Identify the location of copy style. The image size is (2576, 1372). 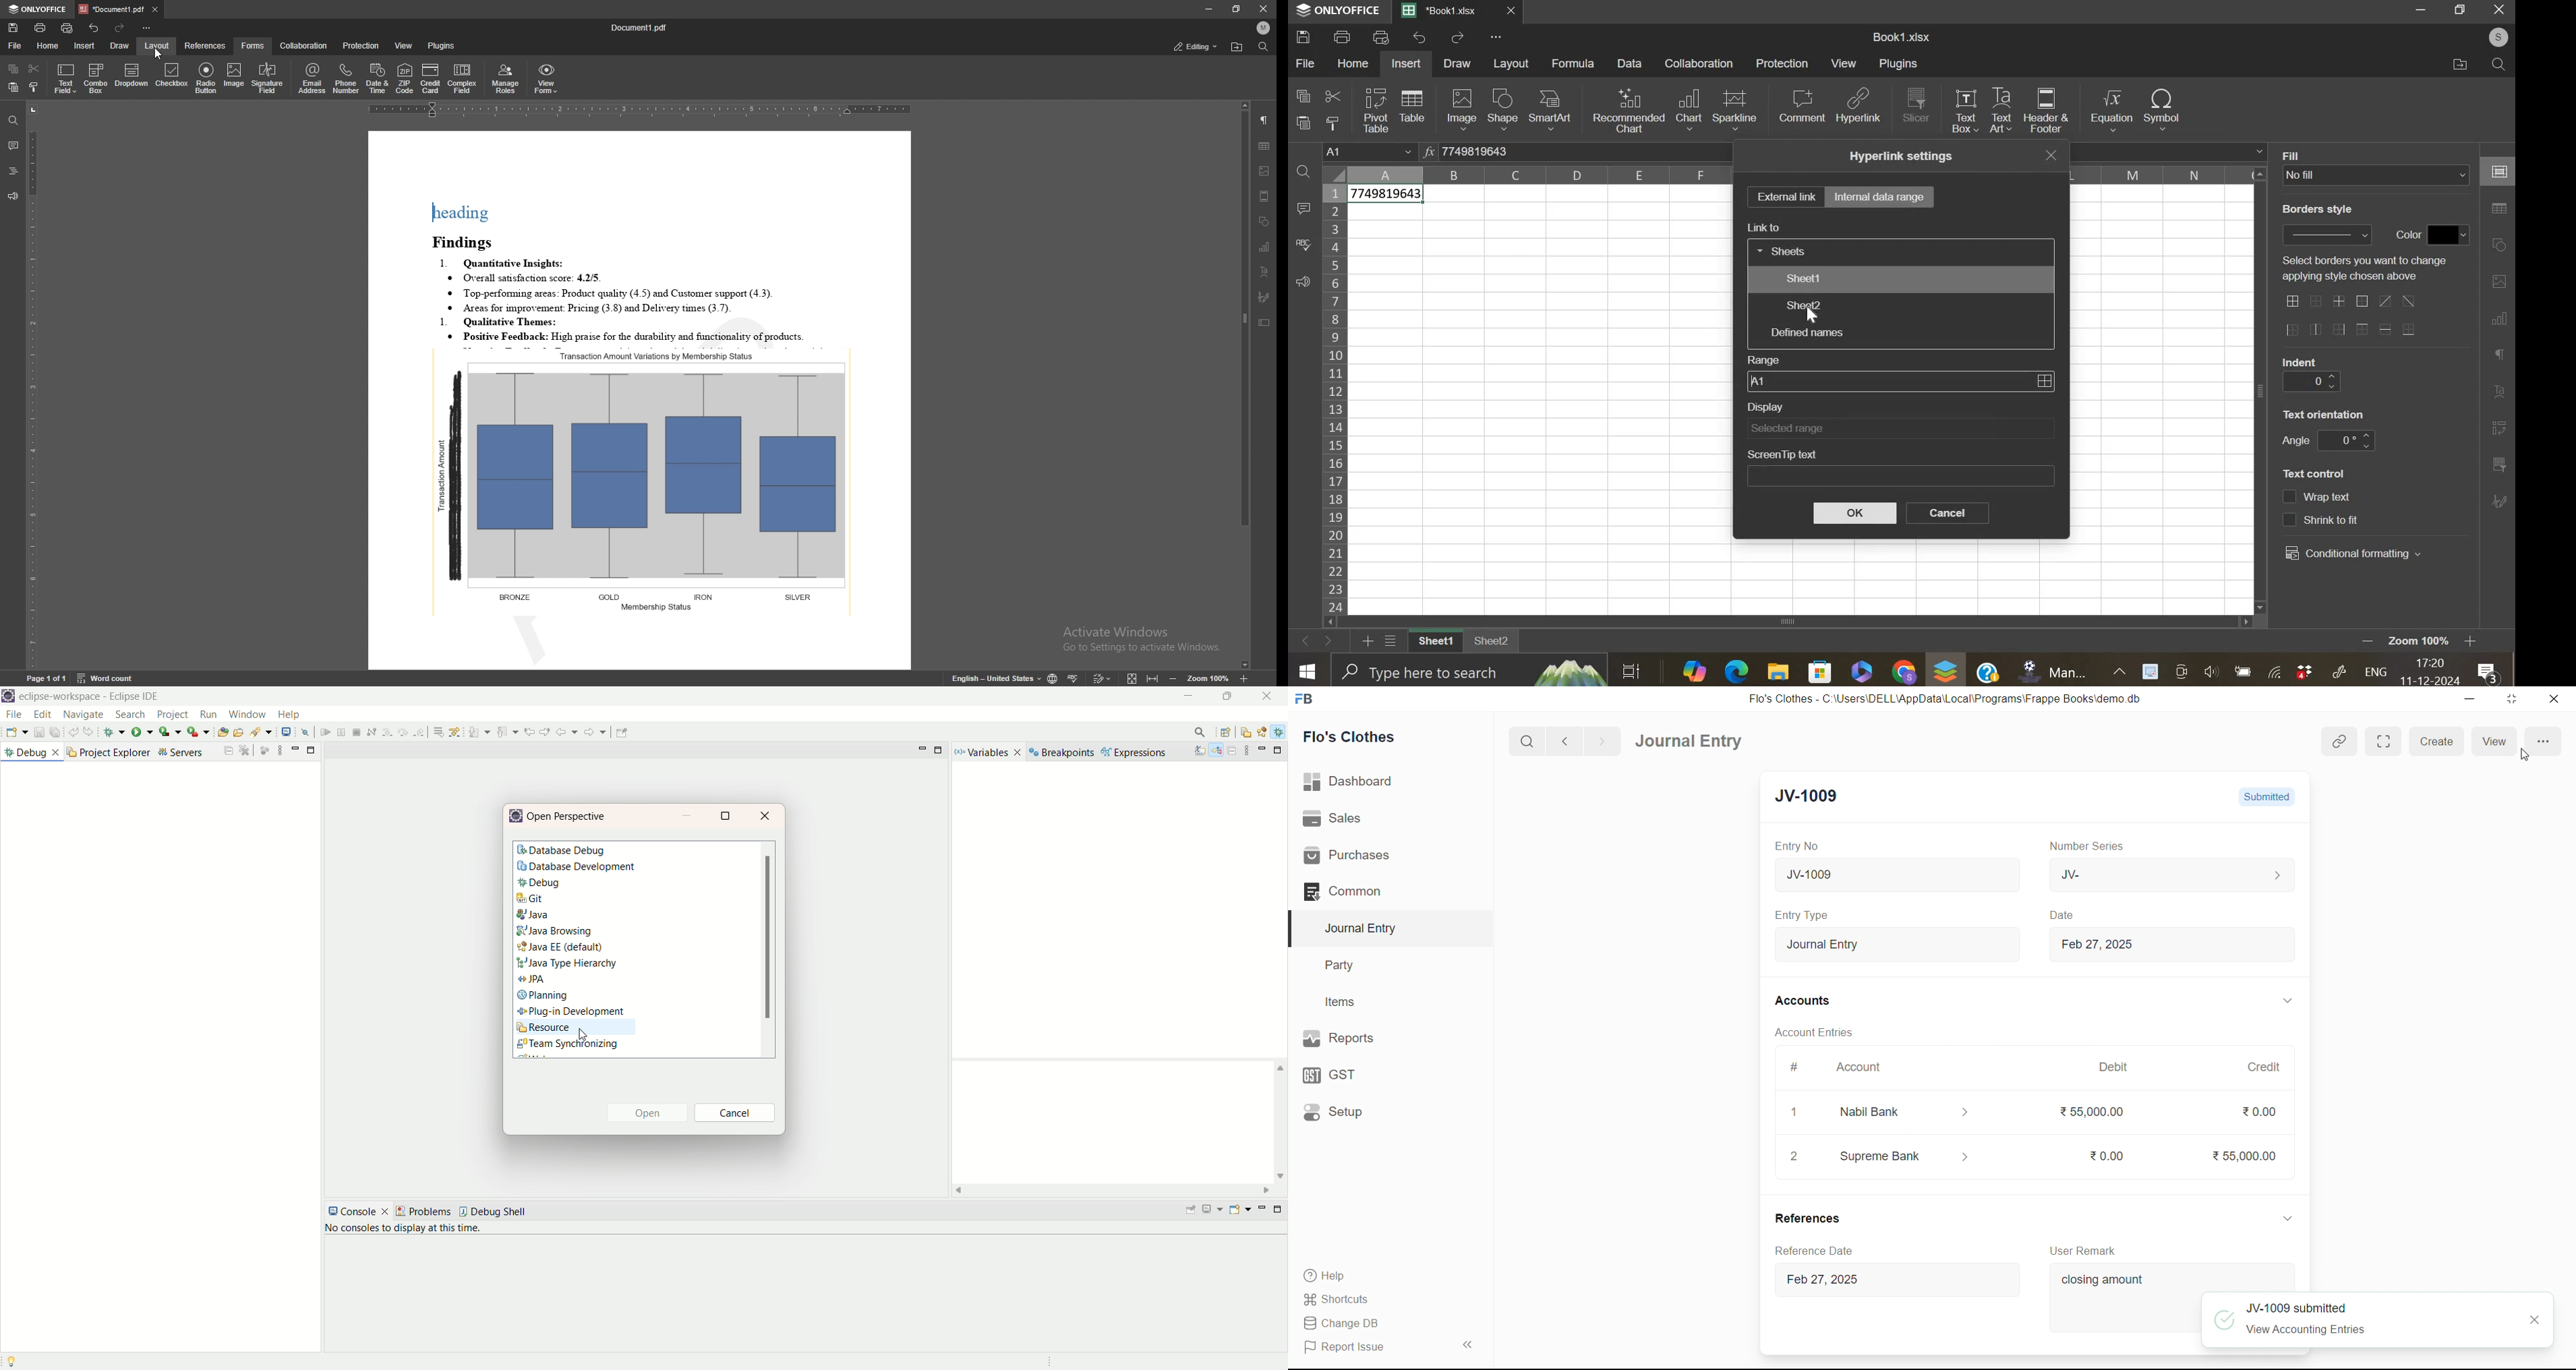
(33, 87).